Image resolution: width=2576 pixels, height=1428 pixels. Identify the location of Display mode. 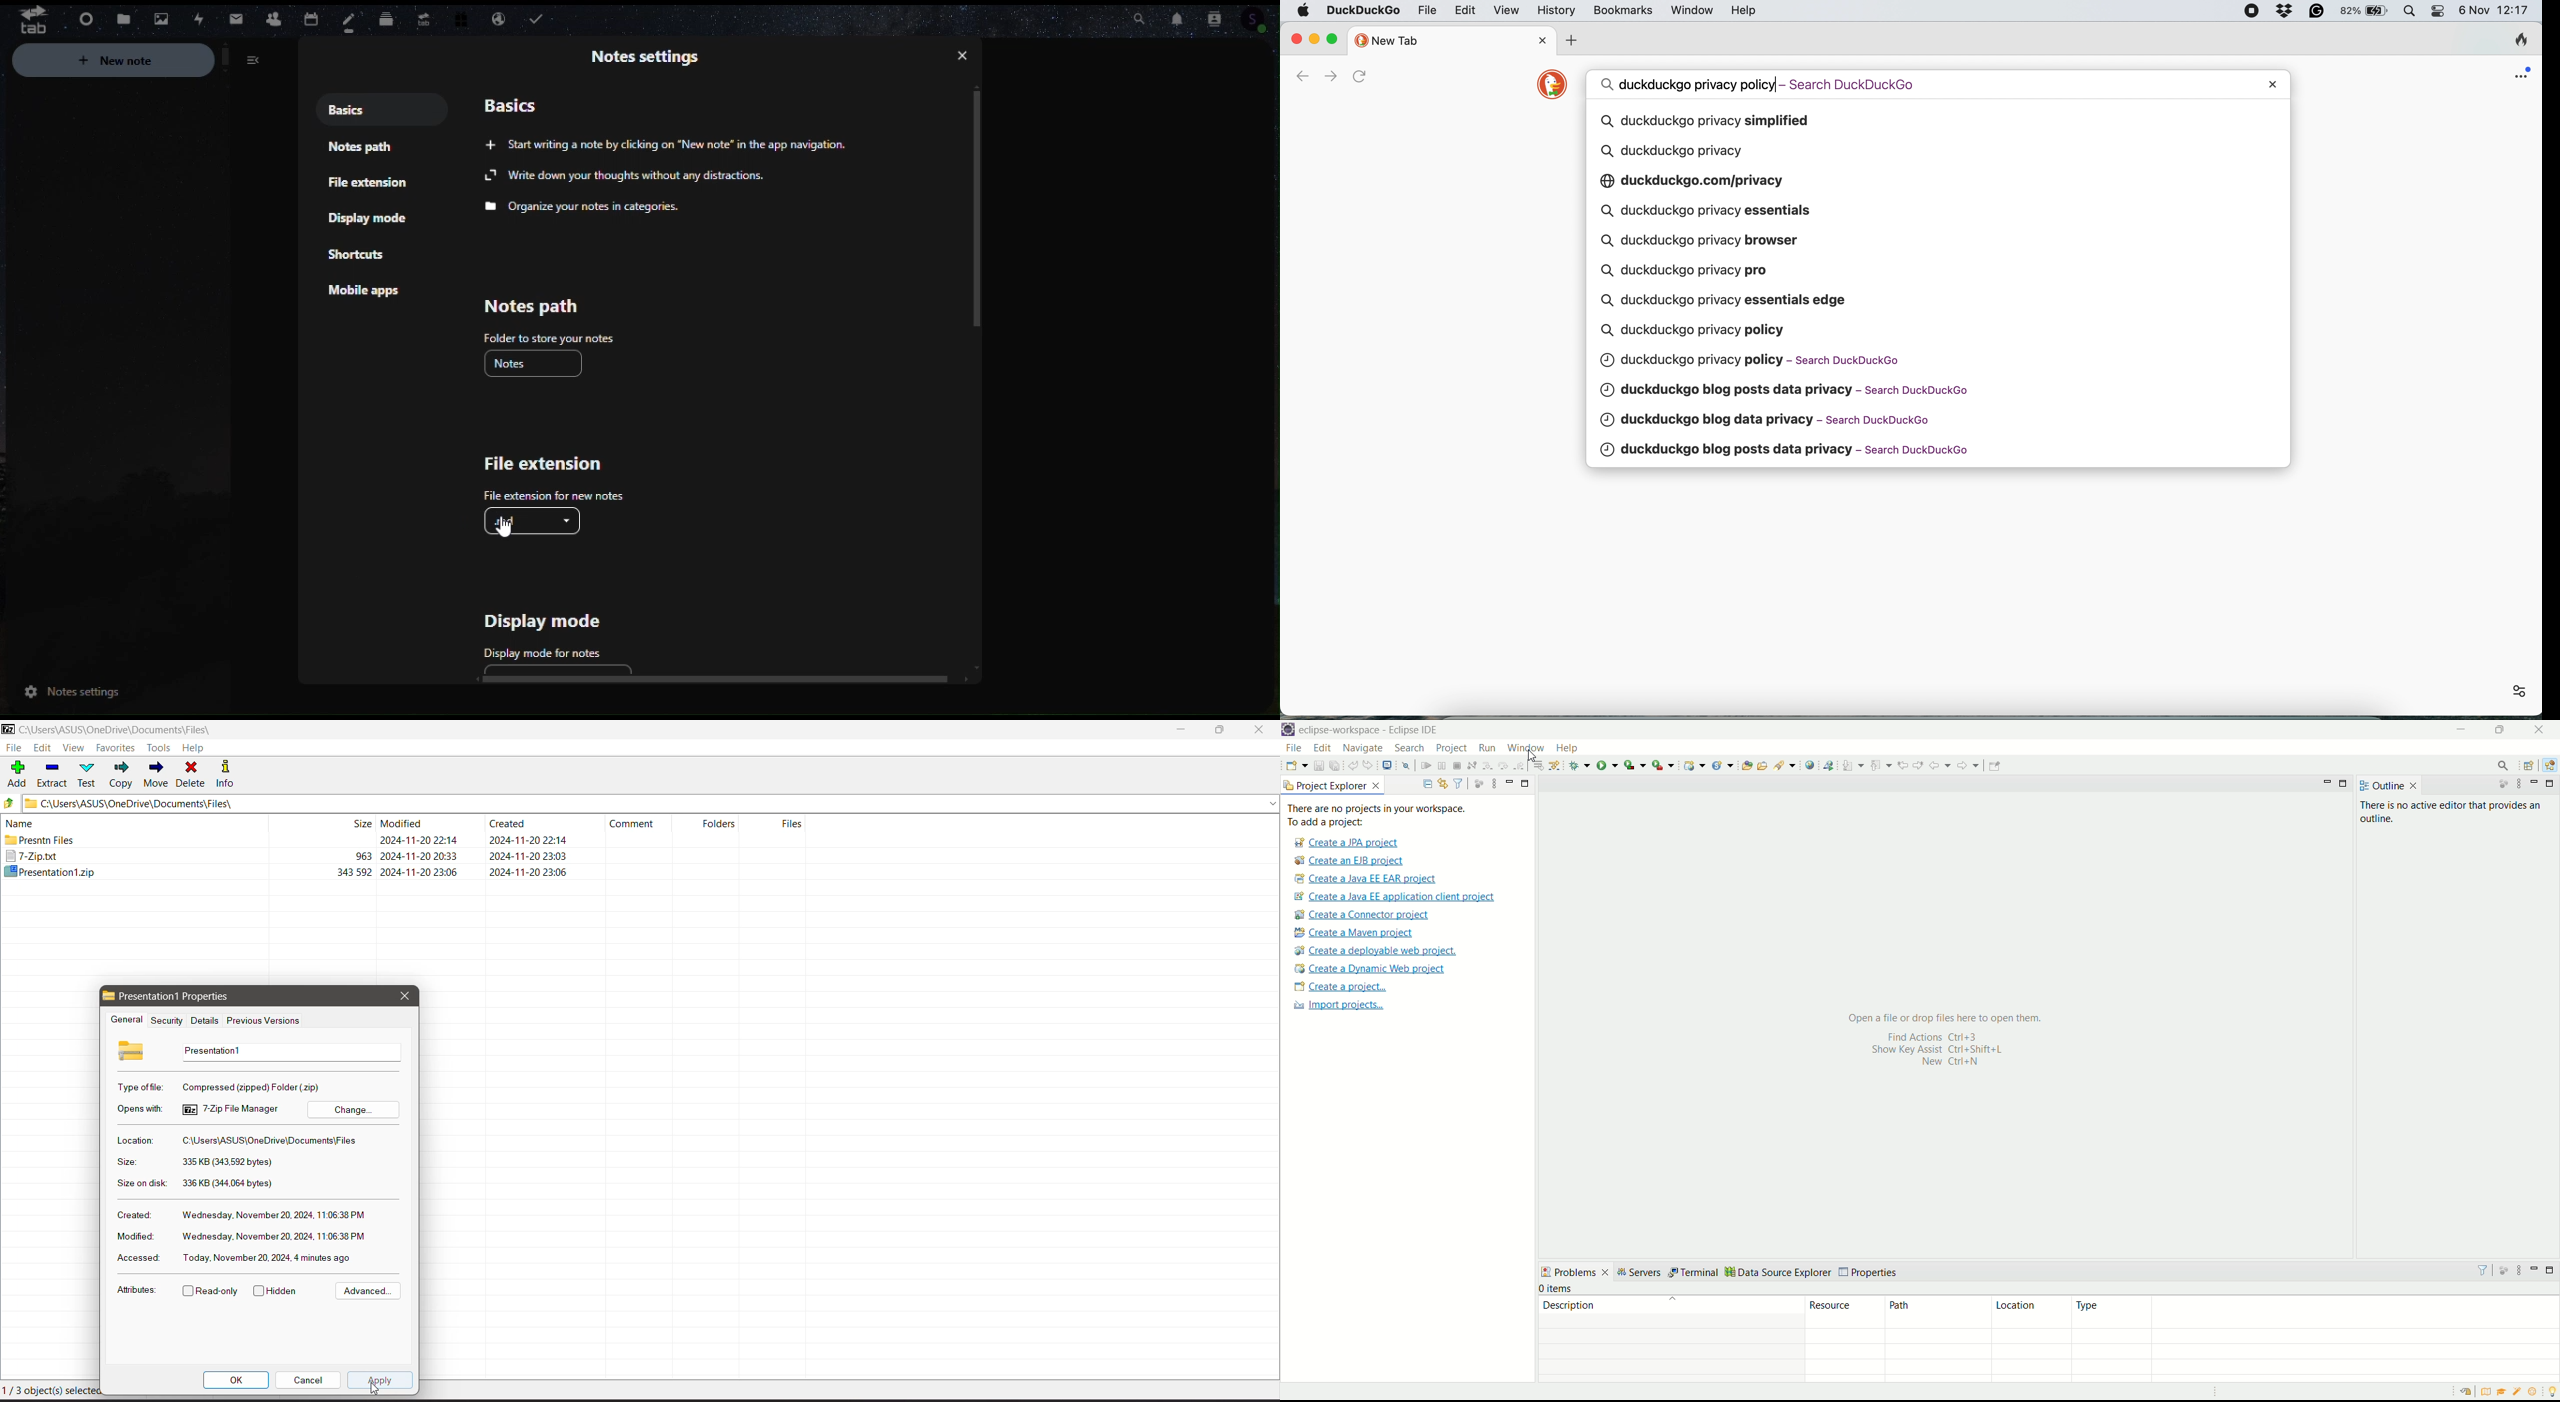
(371, 219).